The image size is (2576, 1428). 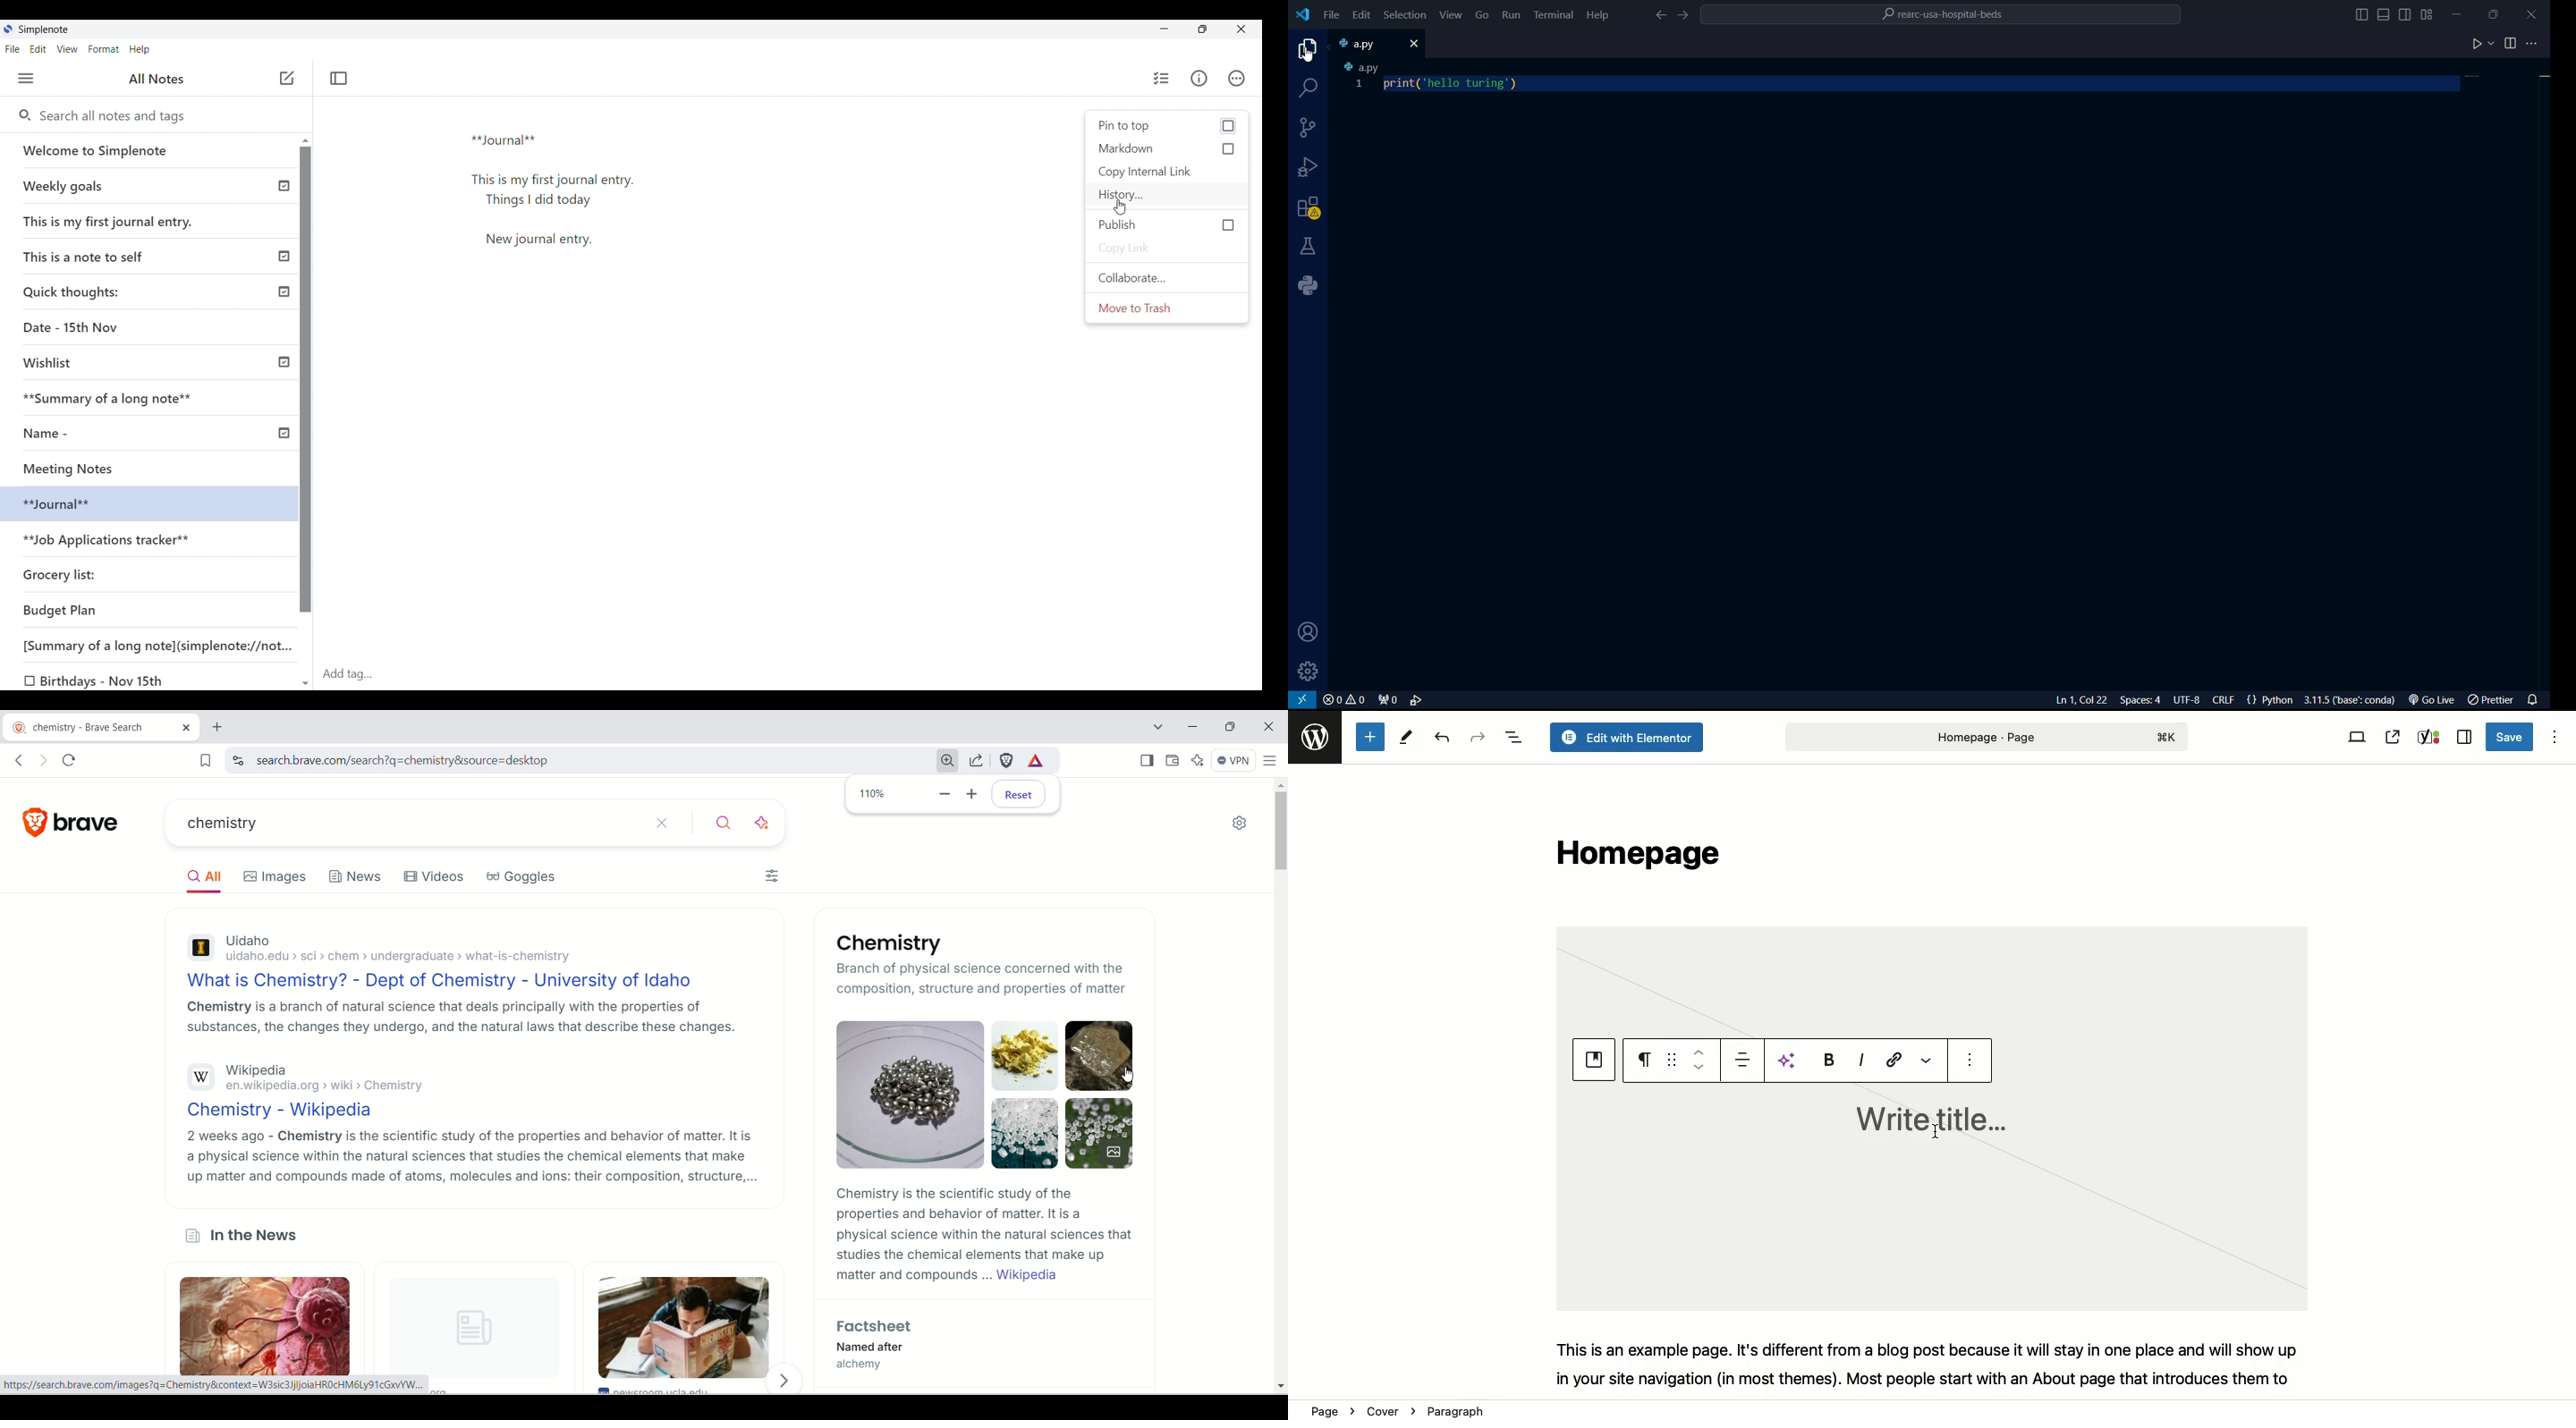 I want to click on Close interface, so click(x=1241, y=29).